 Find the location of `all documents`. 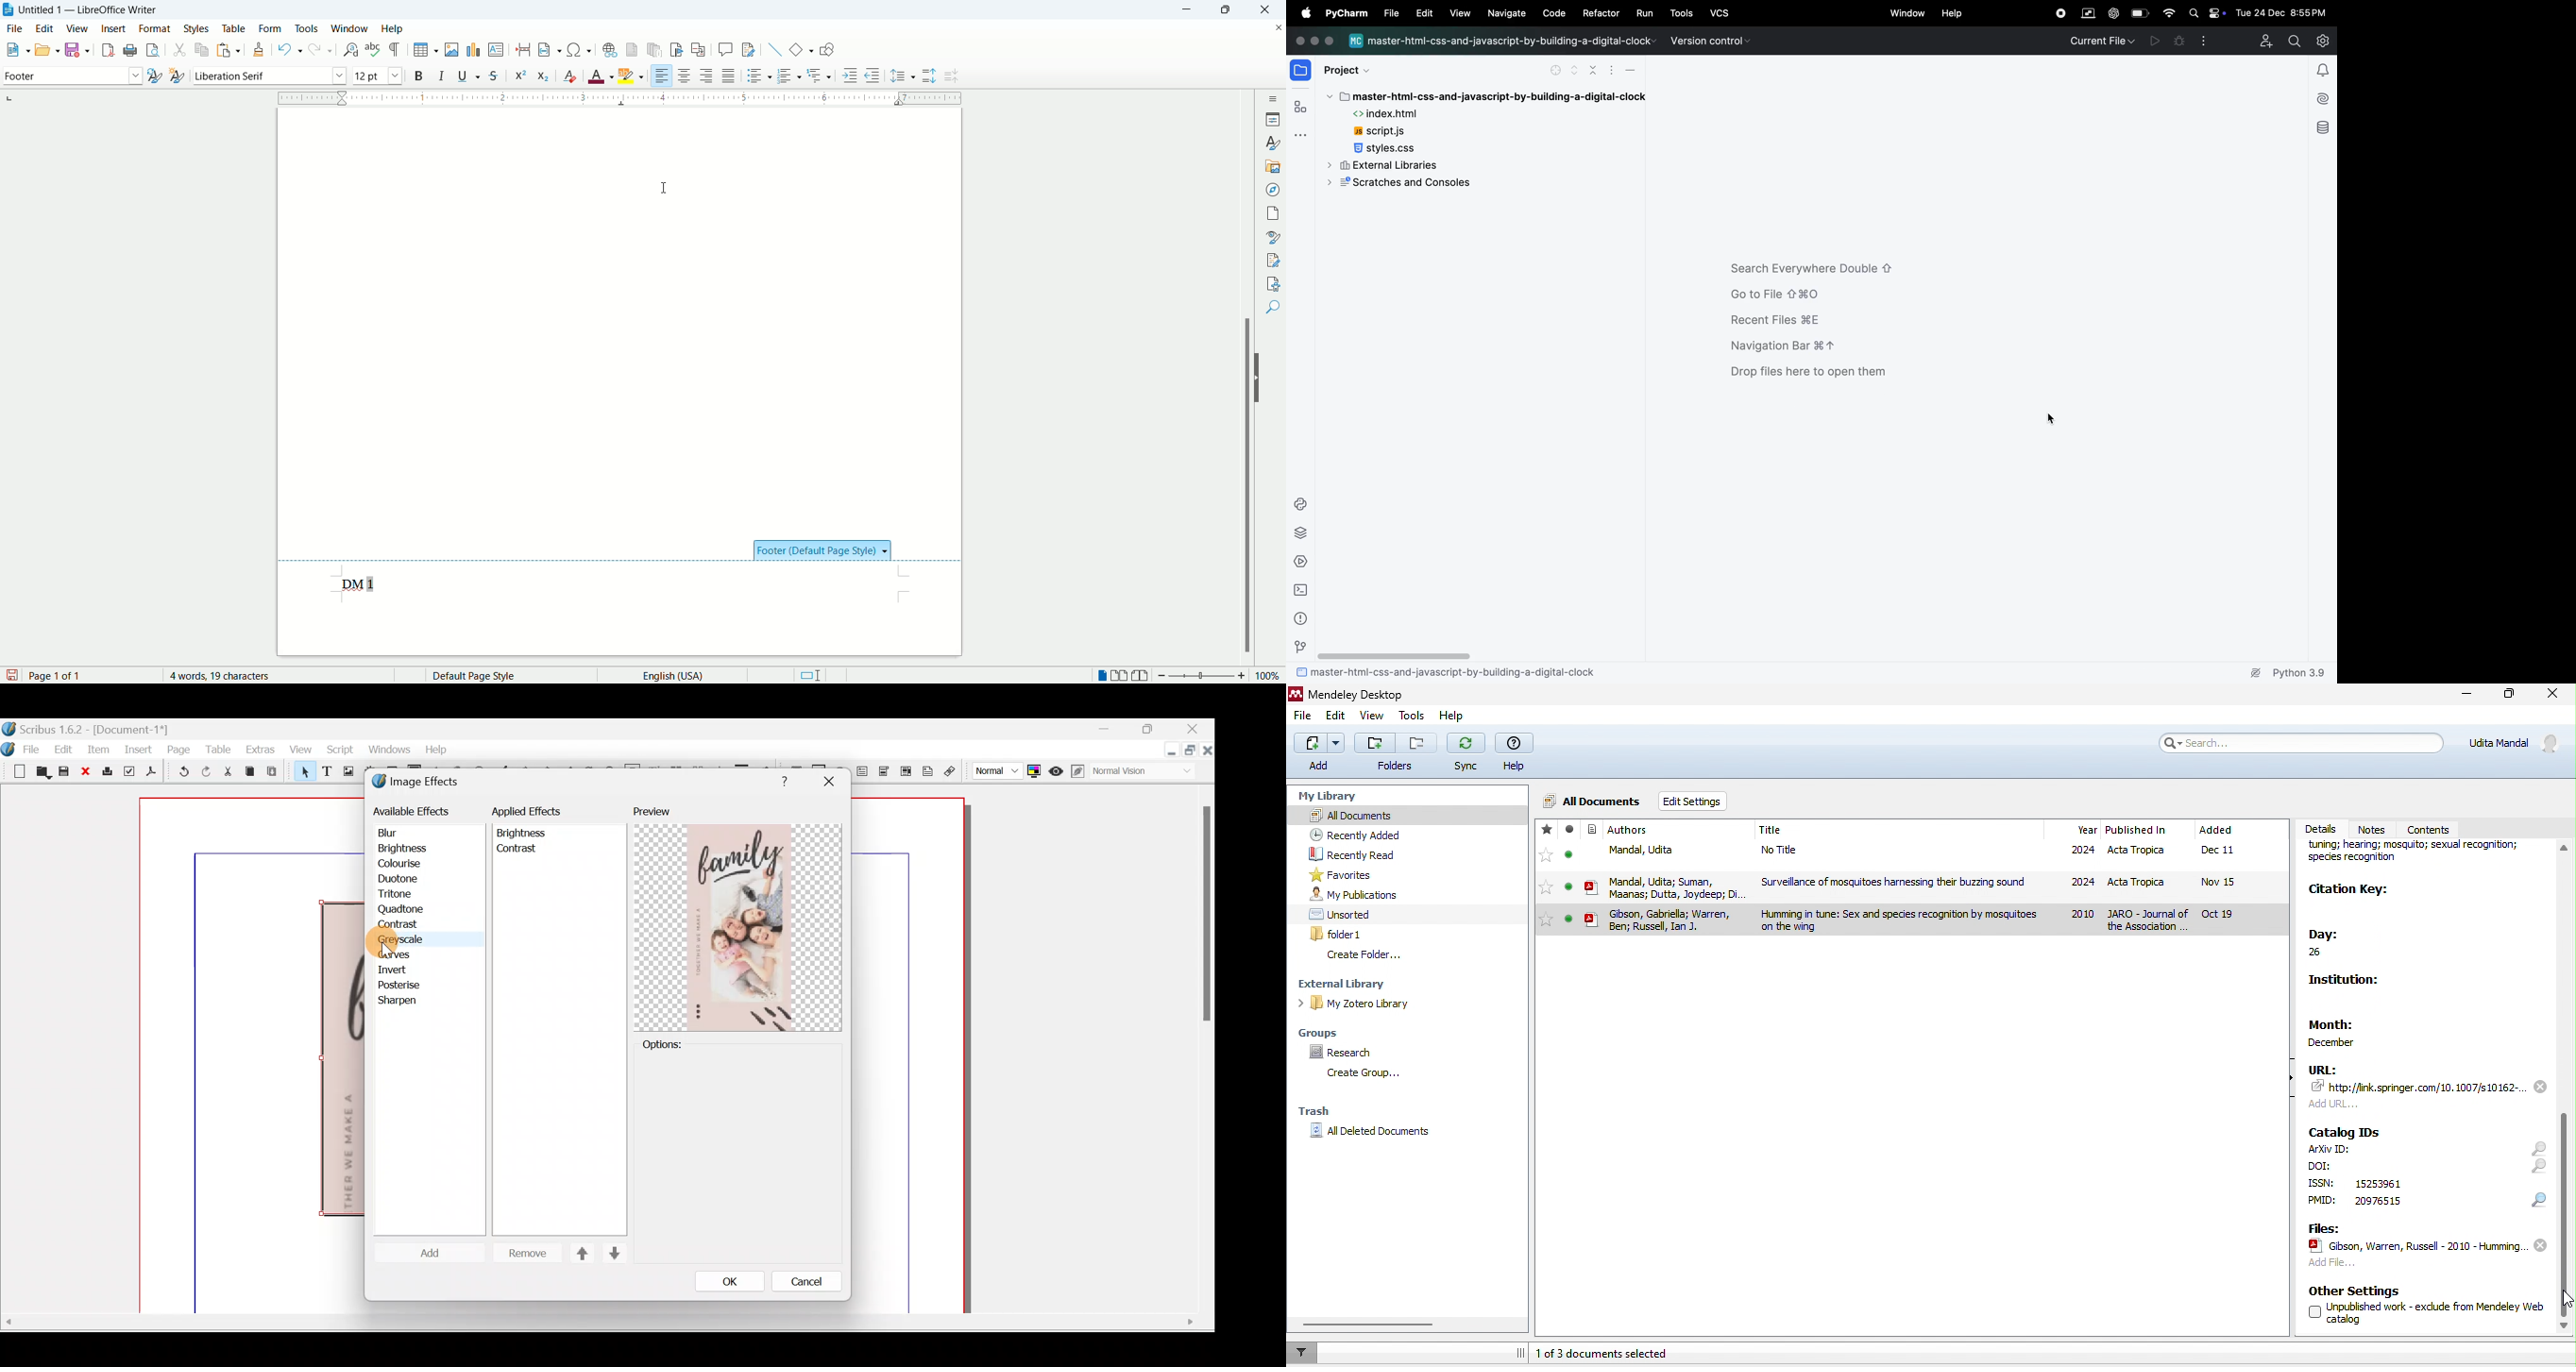

all documents is located at coordinates (1407, 814).